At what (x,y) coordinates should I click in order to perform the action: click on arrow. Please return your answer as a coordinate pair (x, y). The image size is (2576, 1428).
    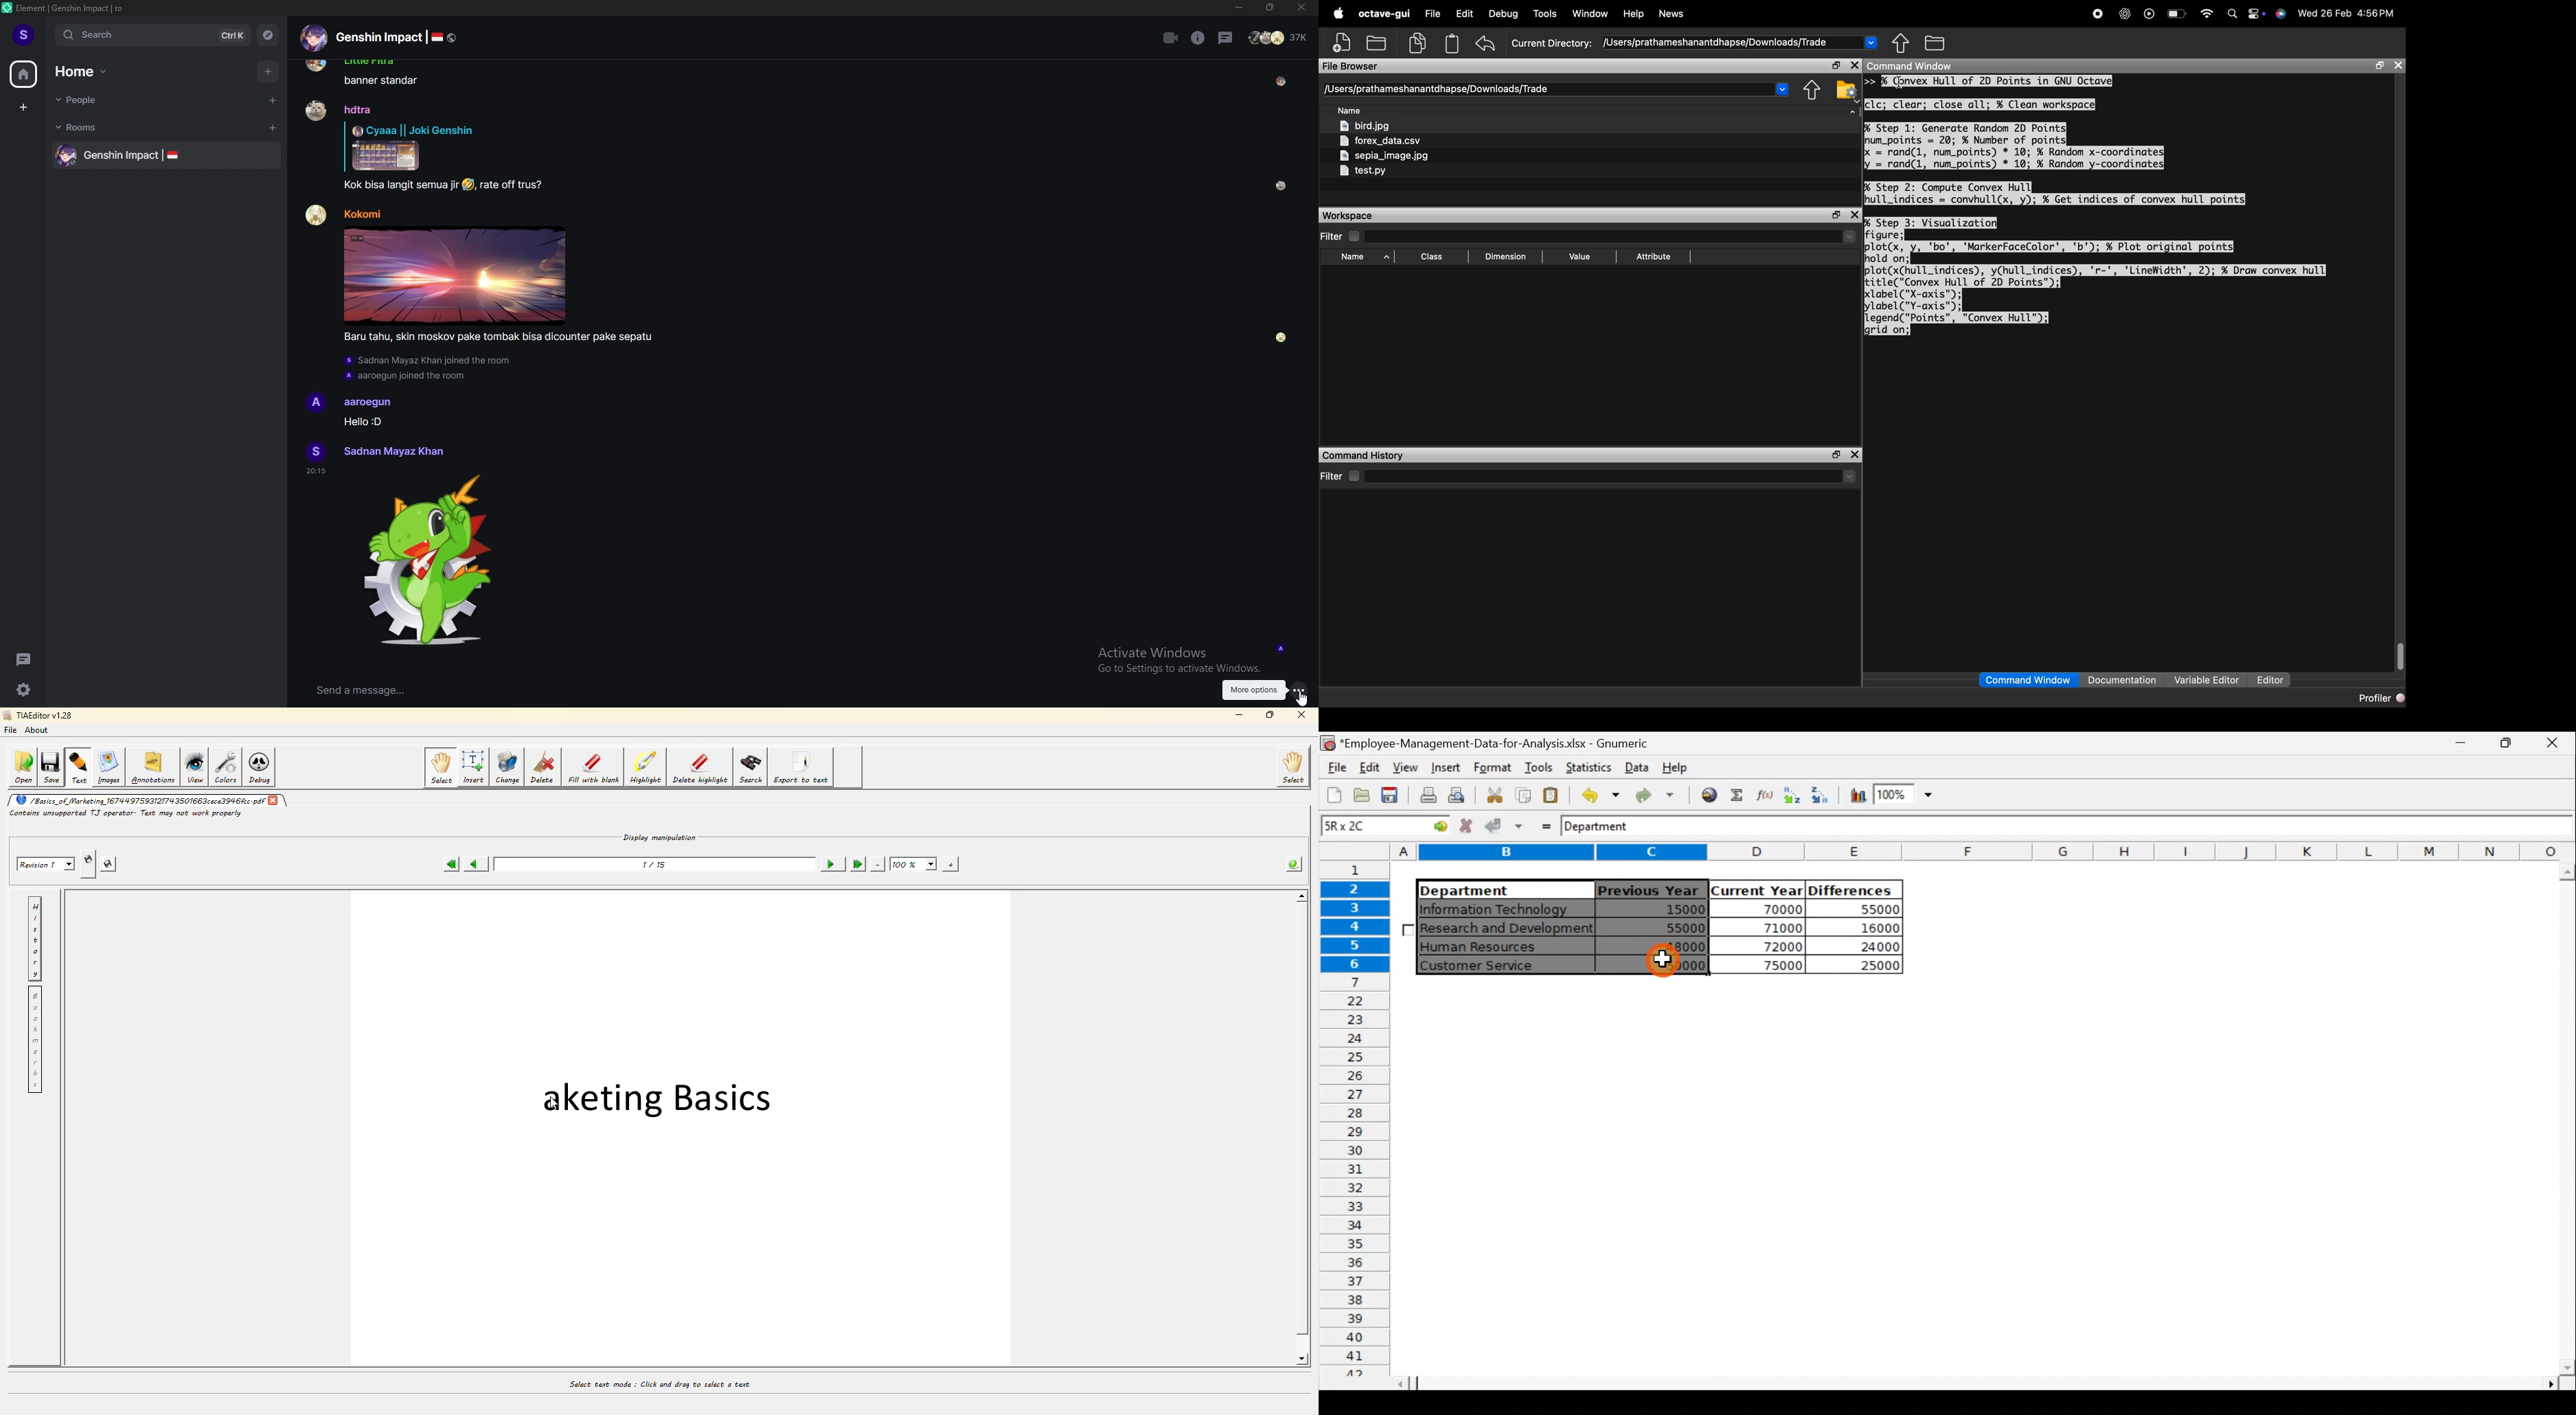
    Looking at the image, I should click on (1855, 112).